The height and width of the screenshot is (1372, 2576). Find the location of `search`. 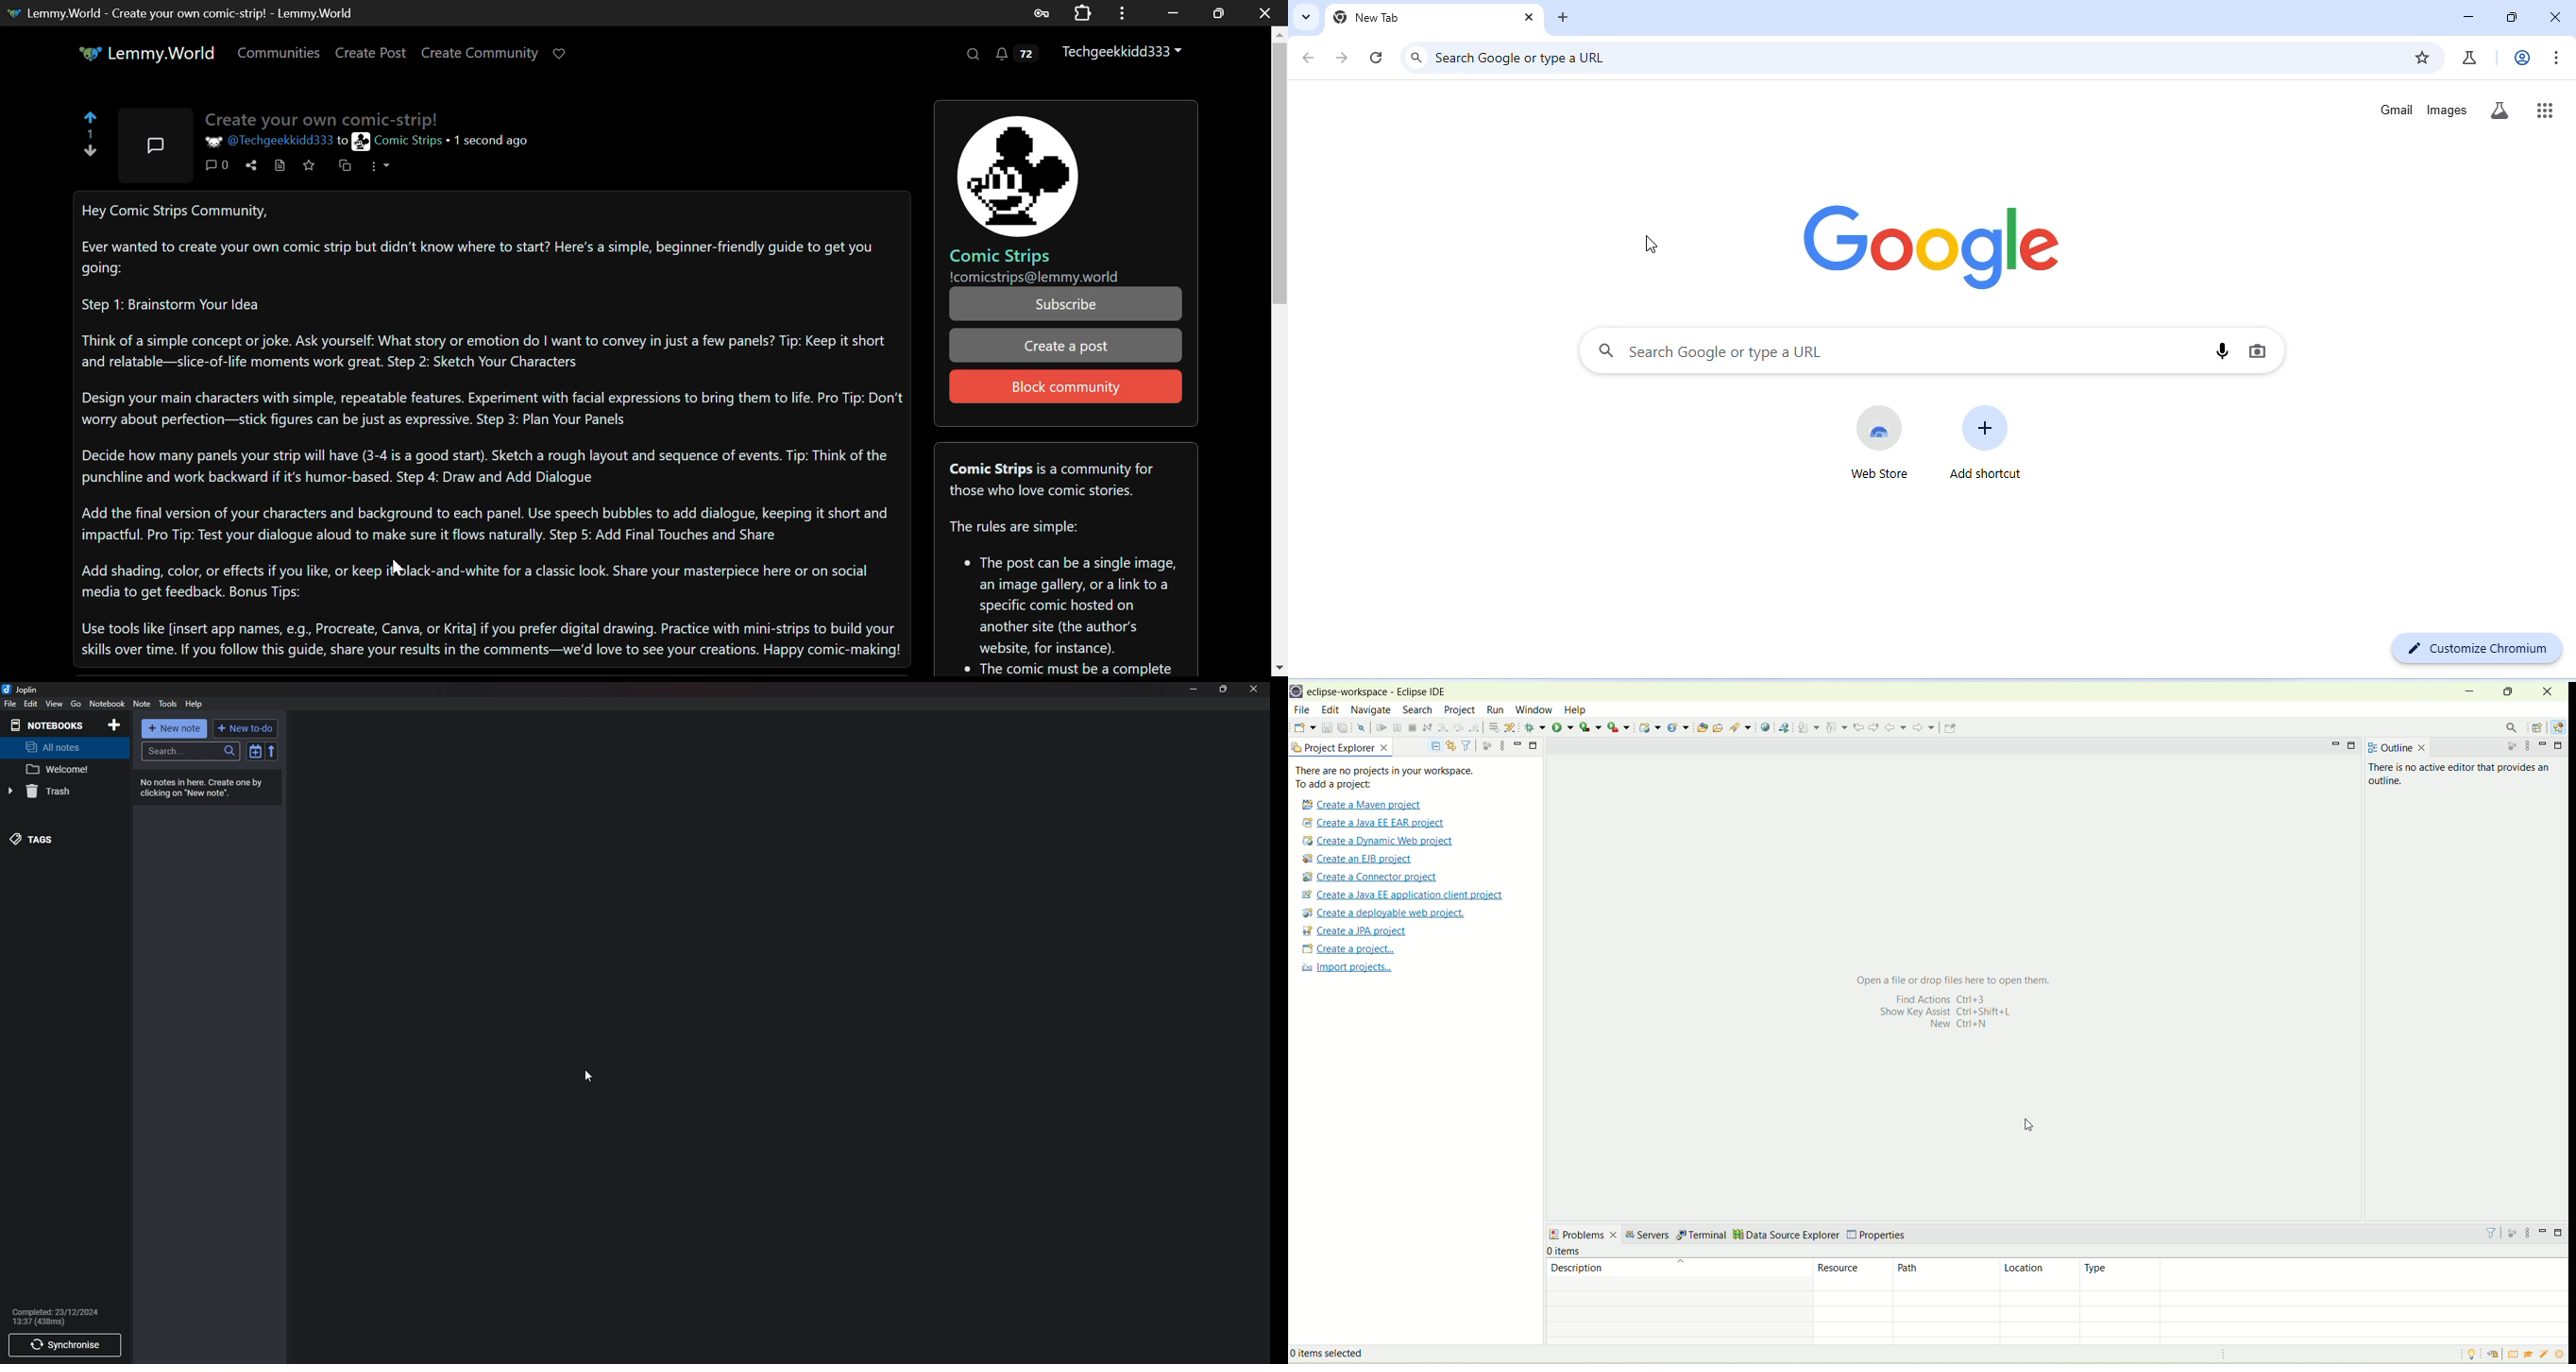

search is located at coordinates (1792, 727).